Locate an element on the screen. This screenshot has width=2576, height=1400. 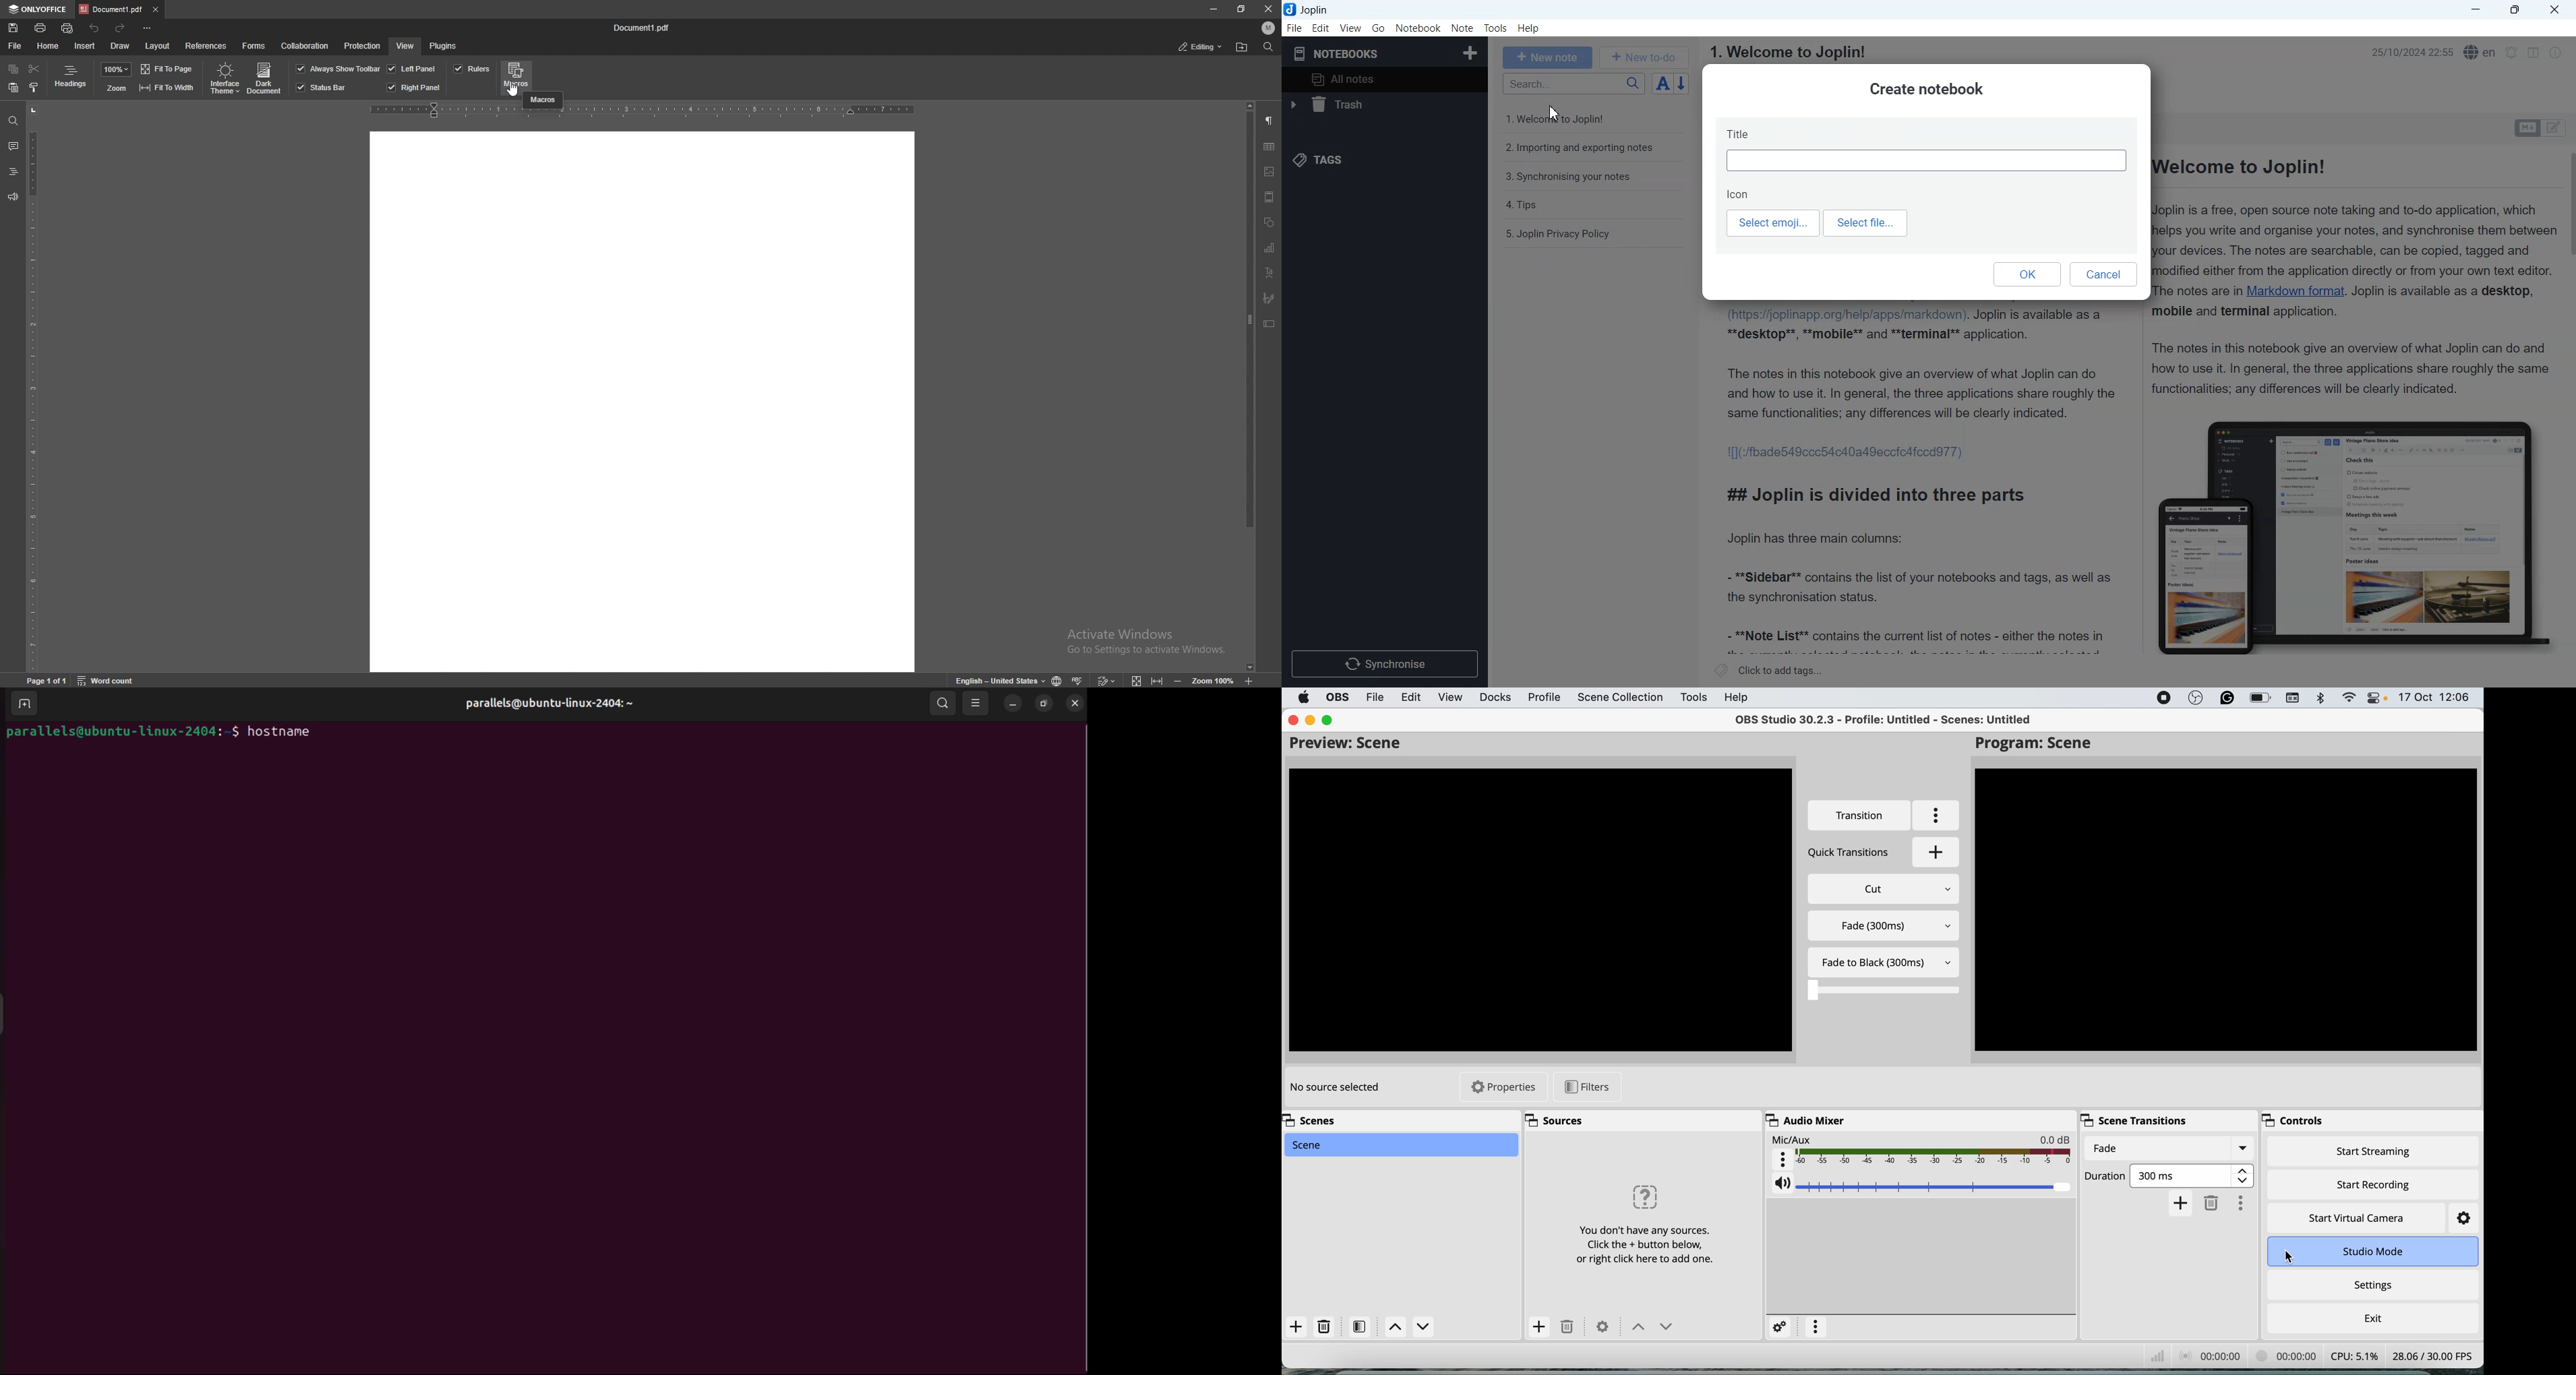
scenes is located at coordinates (1328, 1121).